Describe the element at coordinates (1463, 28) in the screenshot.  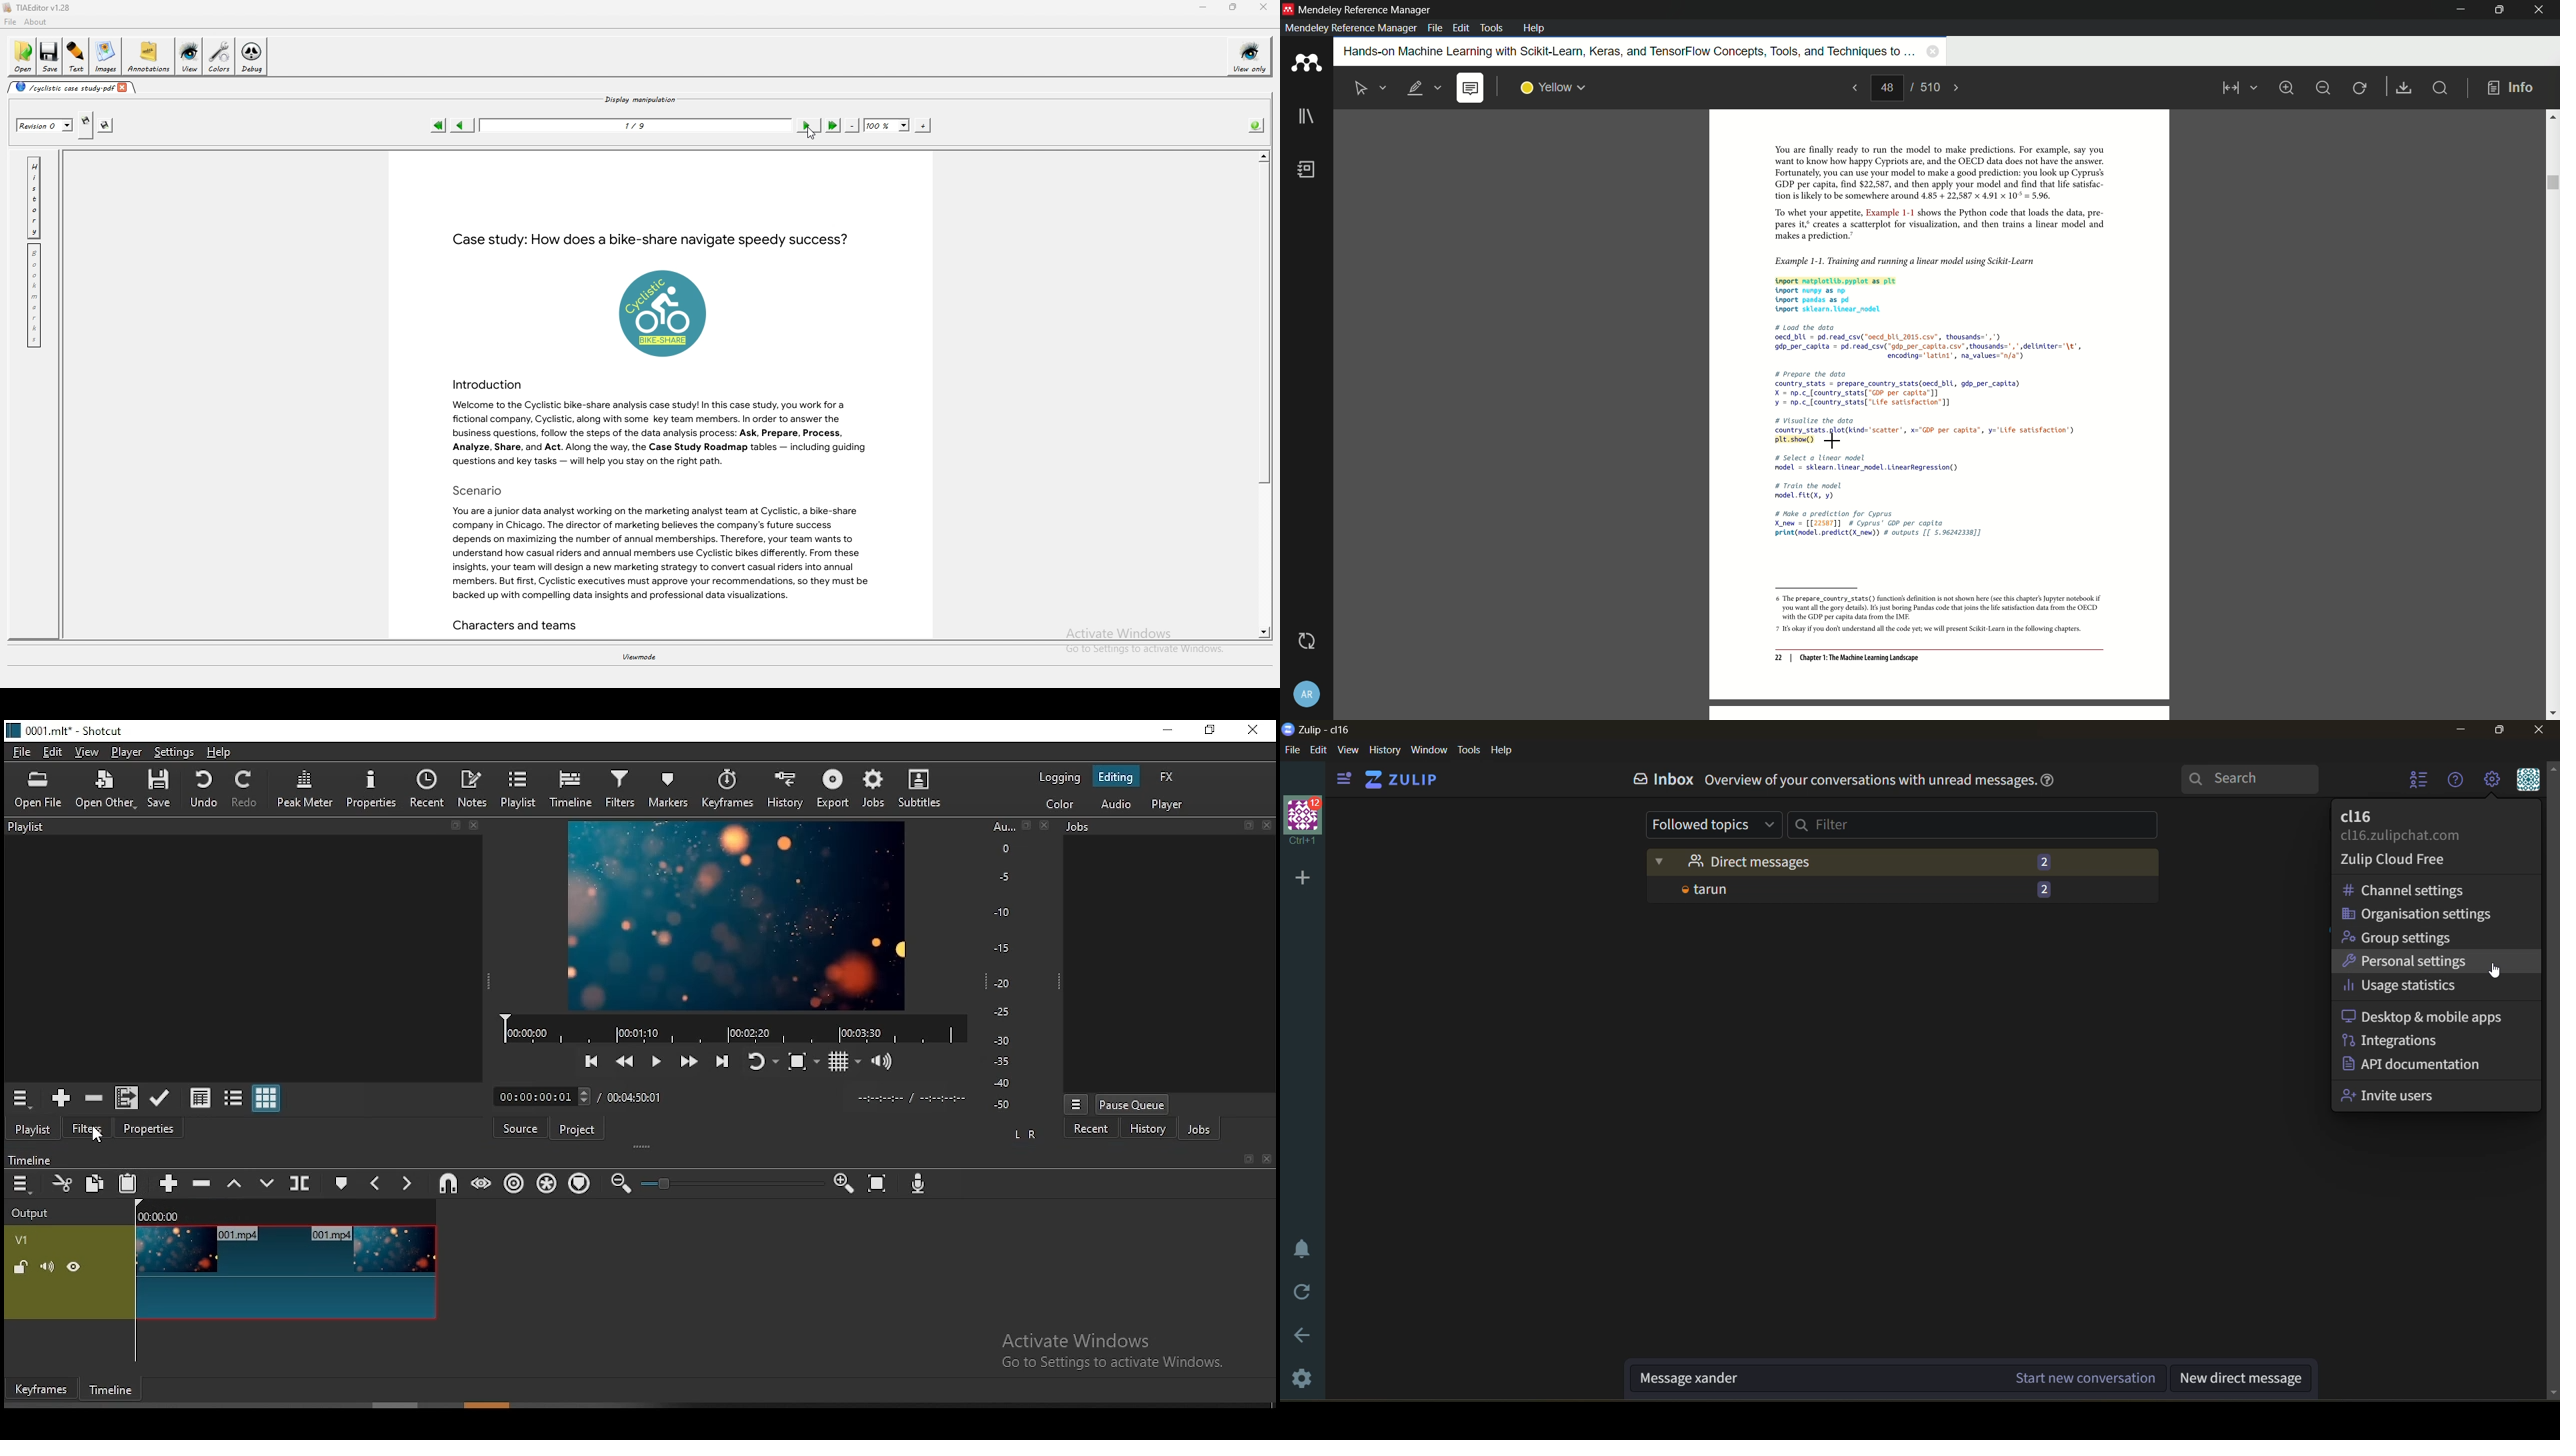
I see `edit menu` at that location.